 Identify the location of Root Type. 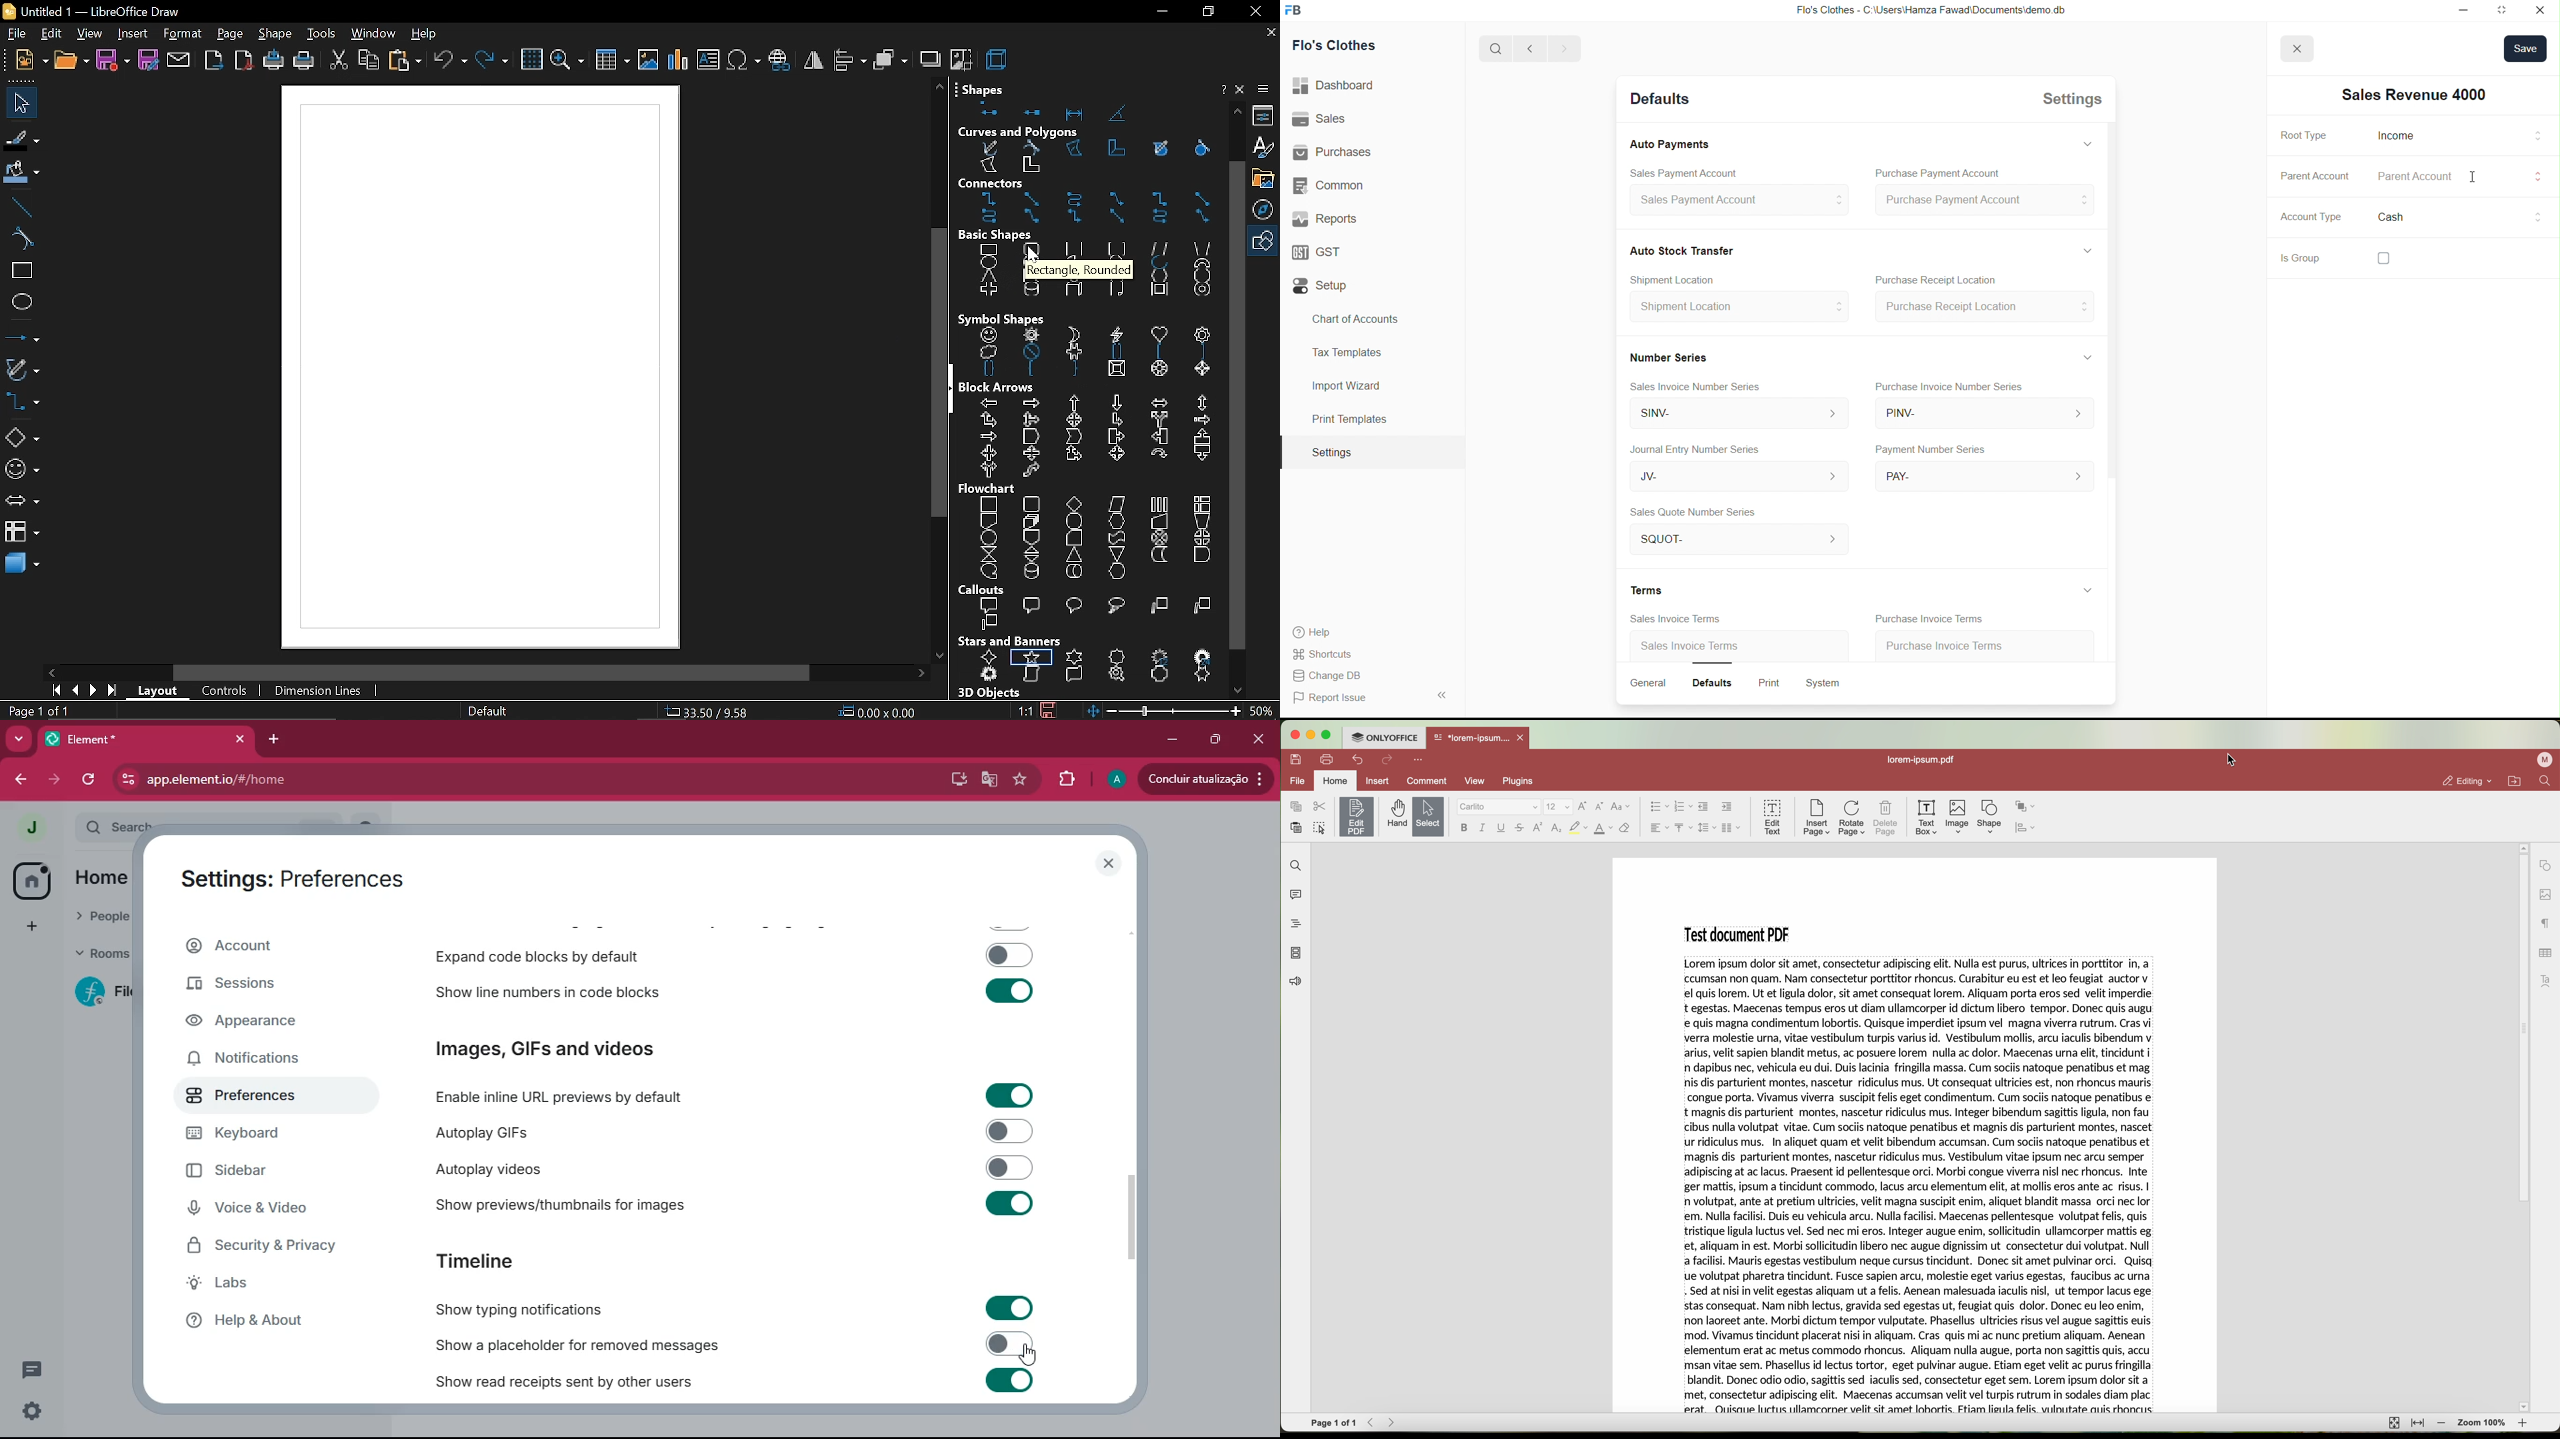
(2302, 136).